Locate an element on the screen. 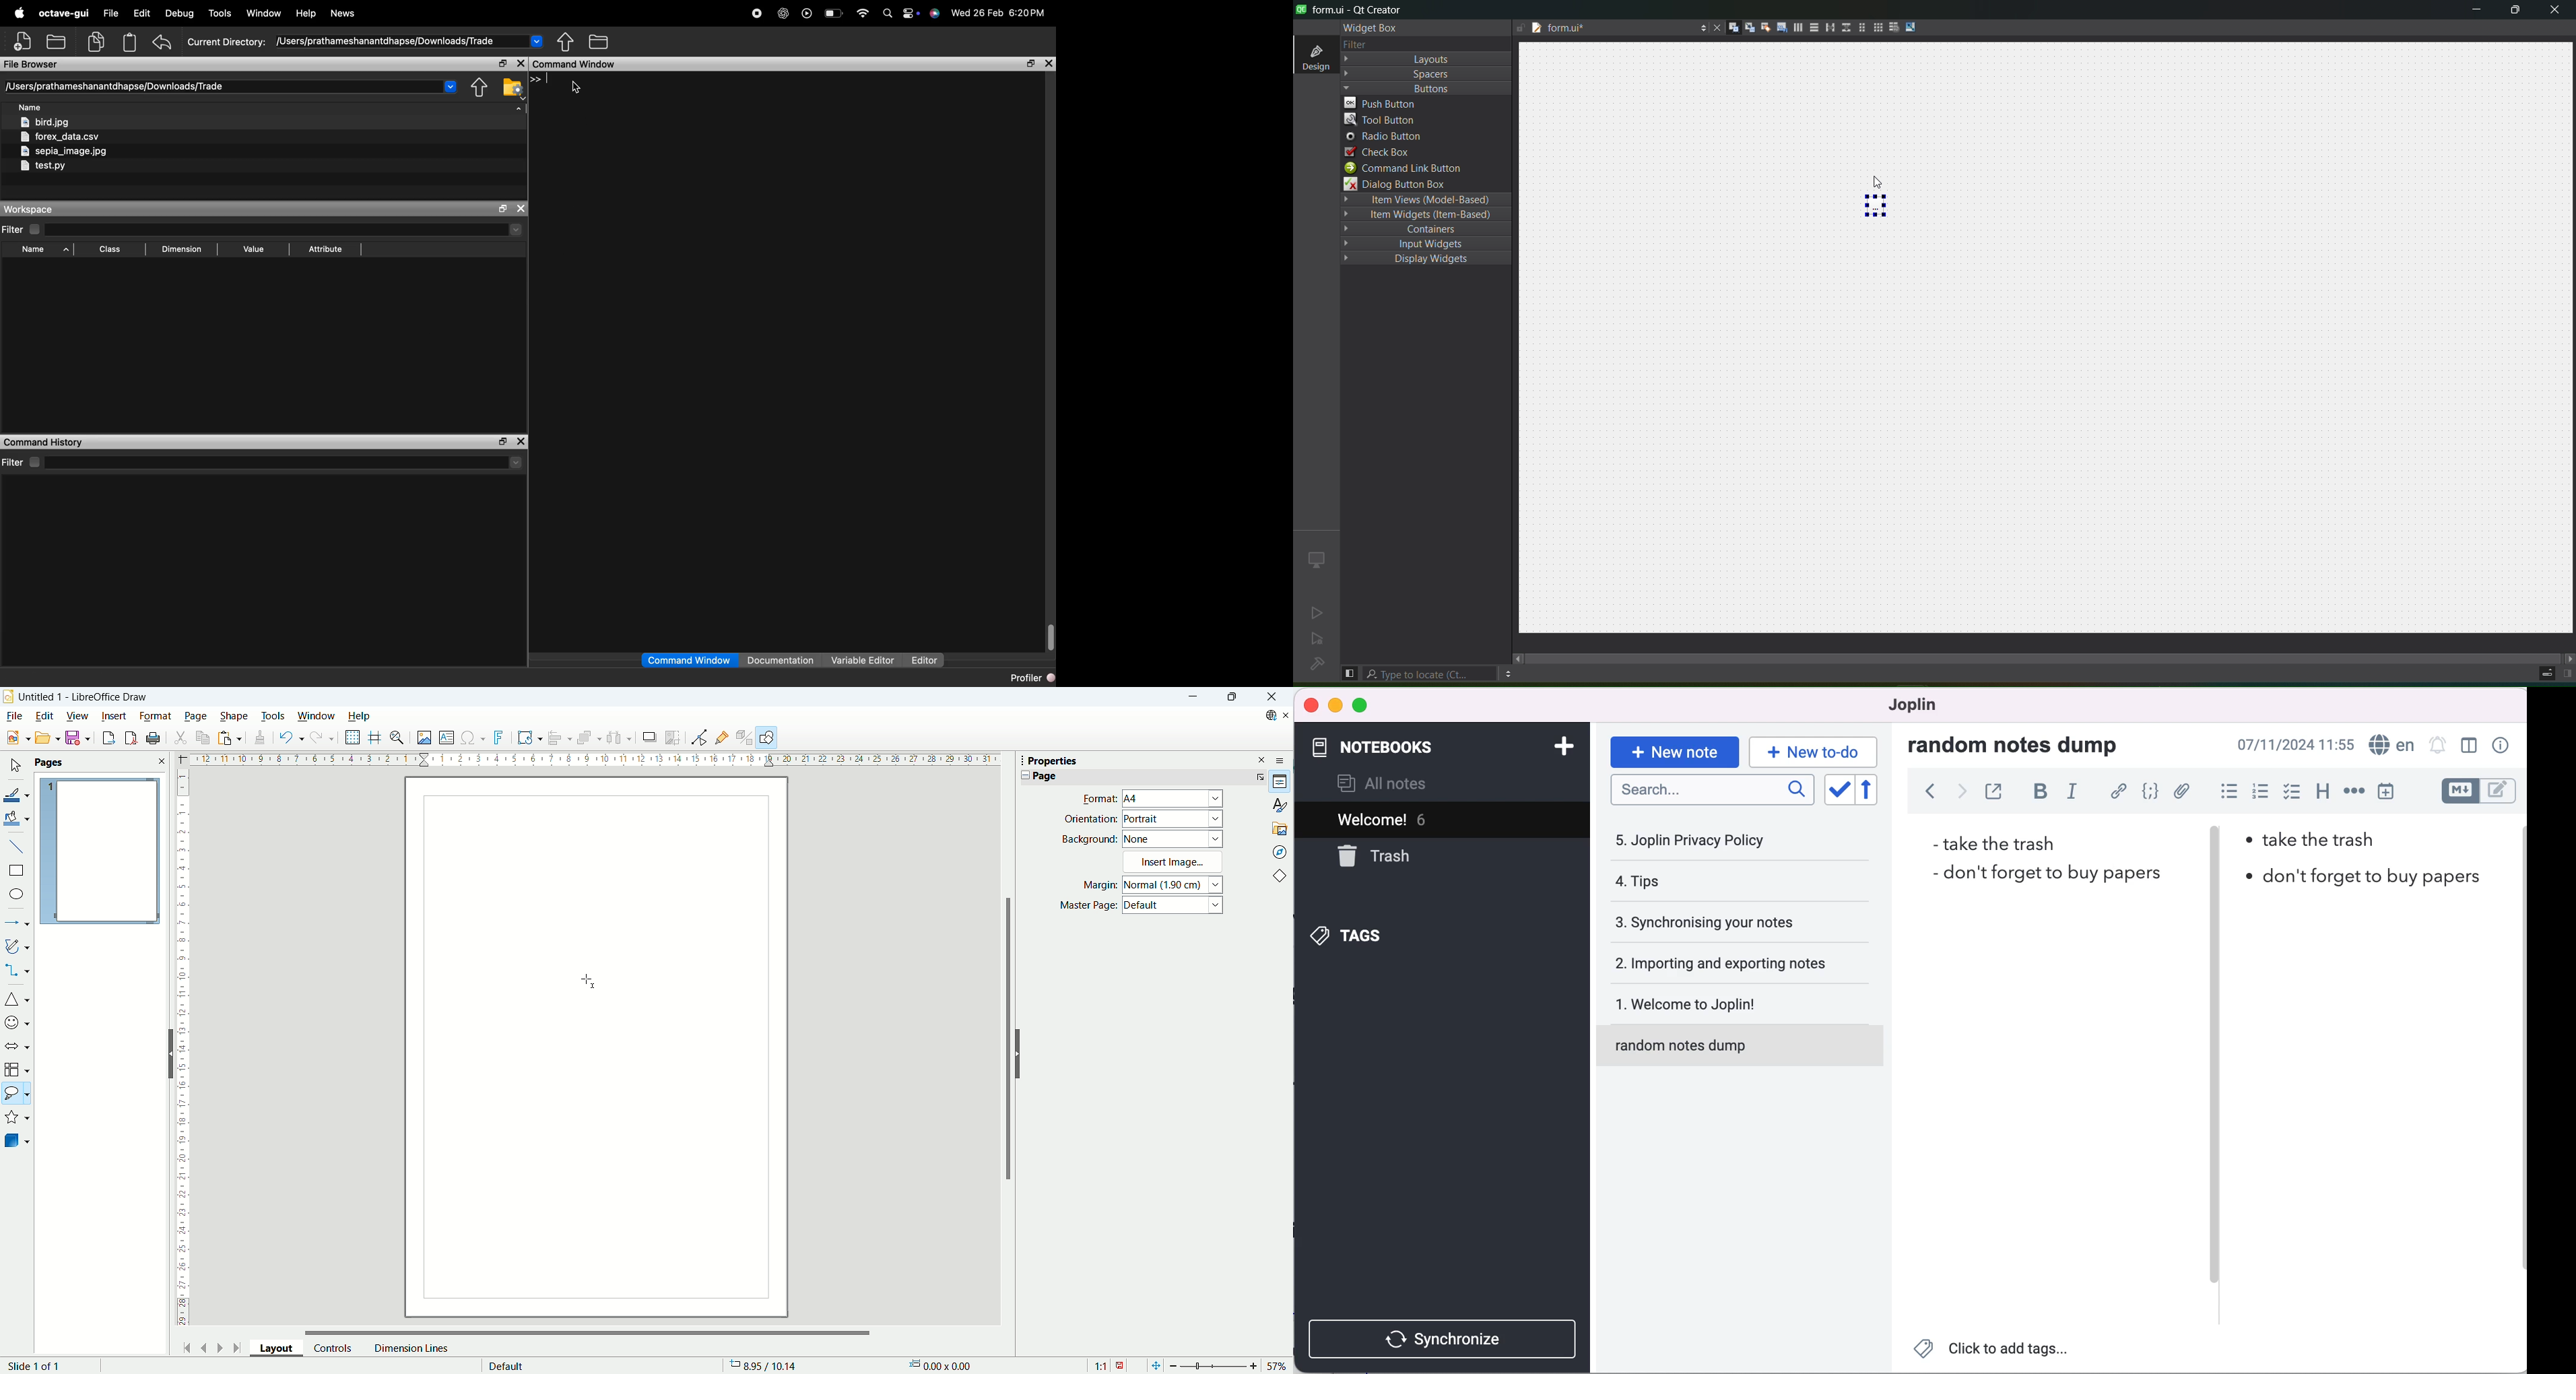 The height and width of the screenshot is (1400, 2576). clone formatting is located at coordinates (258, 738).